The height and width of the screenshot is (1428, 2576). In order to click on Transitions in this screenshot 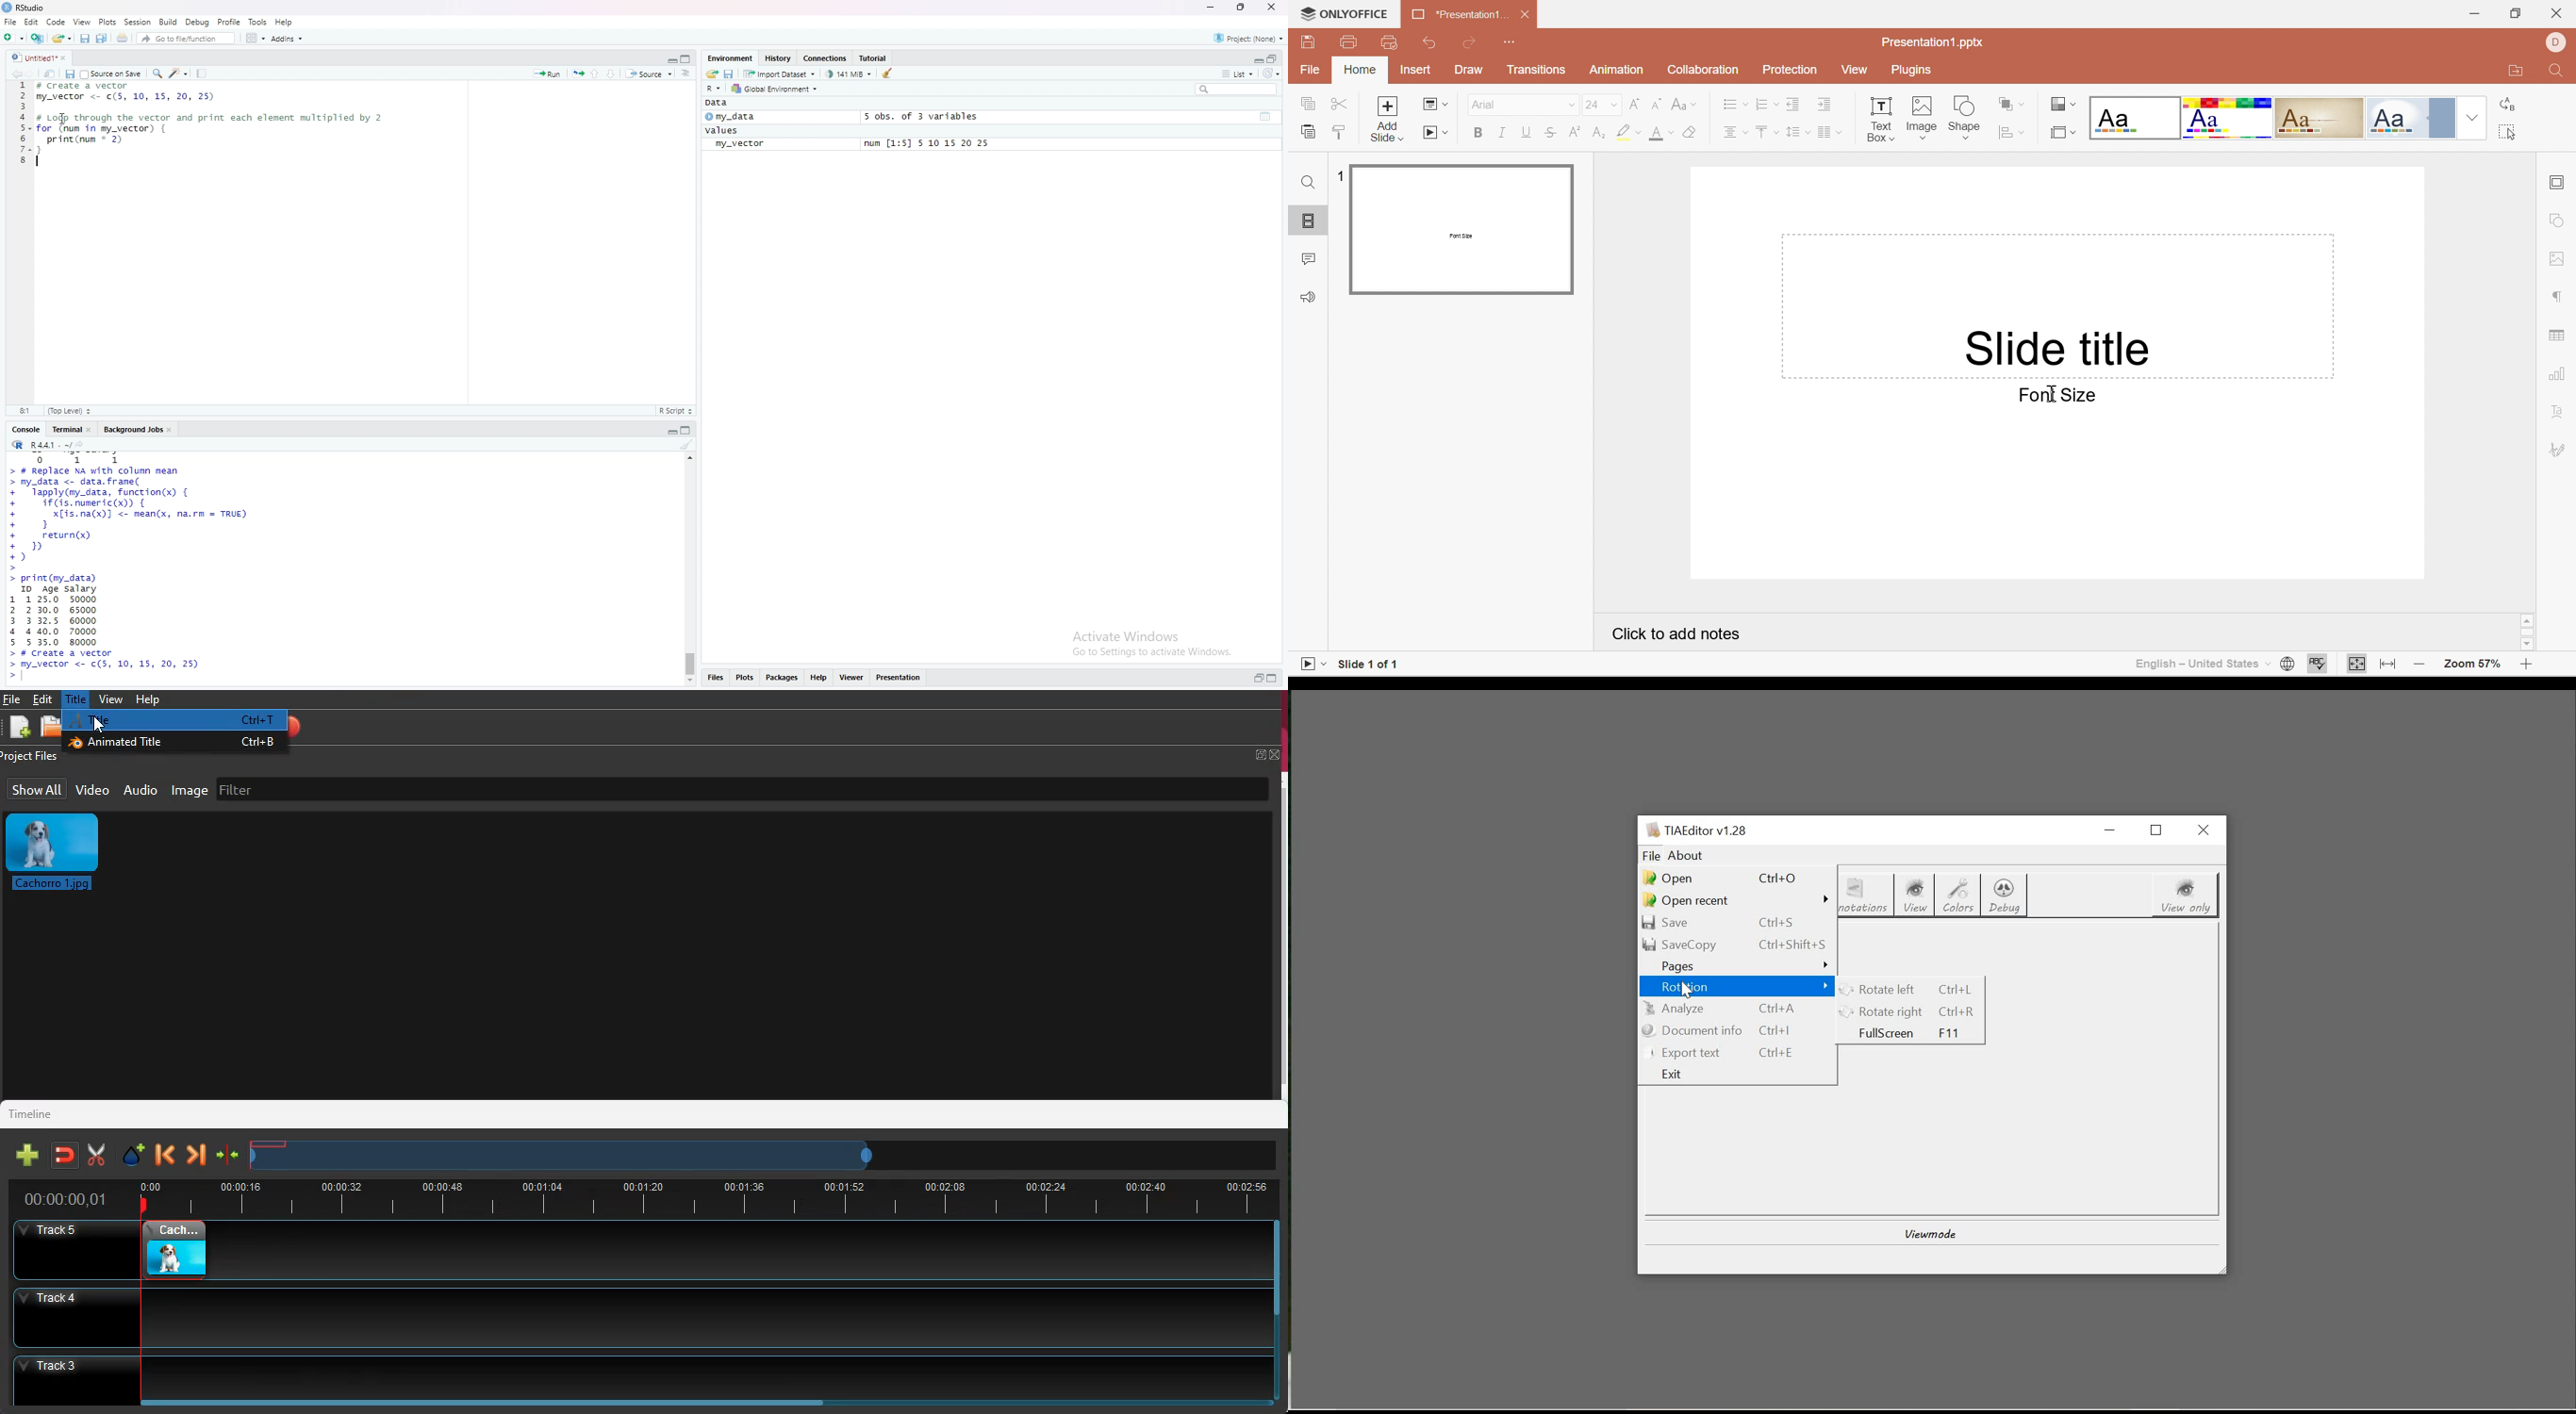, I will do `click(1537, 72)`.